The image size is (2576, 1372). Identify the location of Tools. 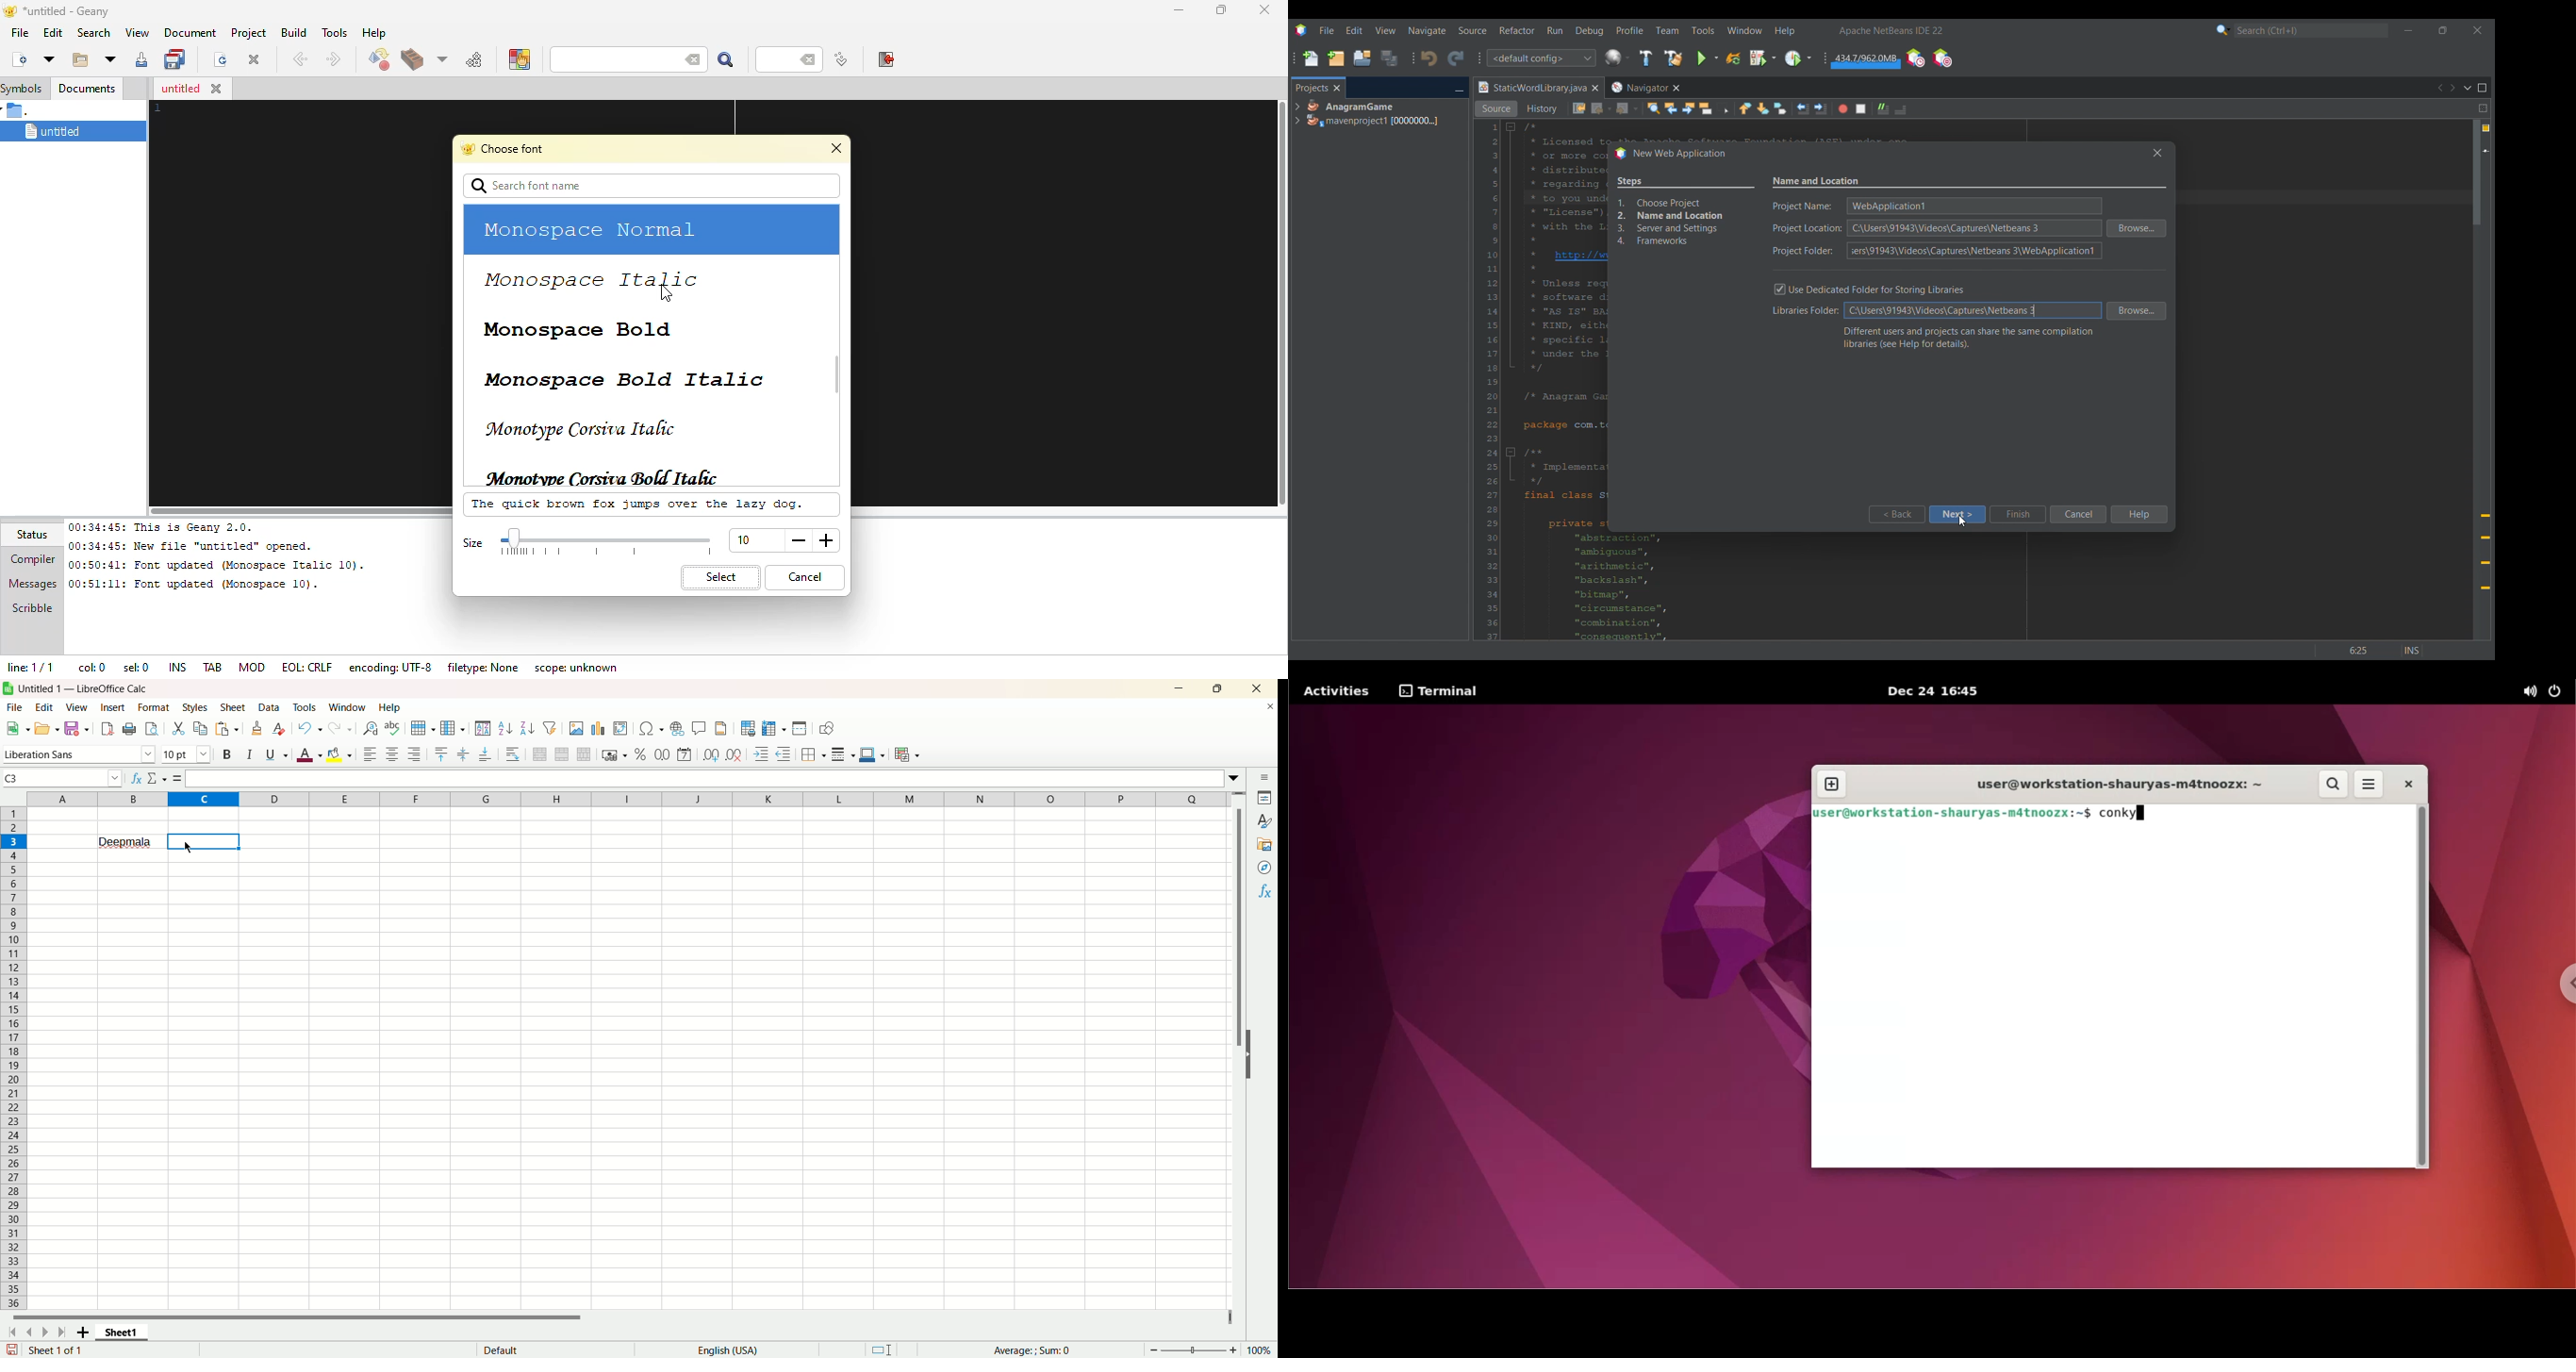
(305, 707).